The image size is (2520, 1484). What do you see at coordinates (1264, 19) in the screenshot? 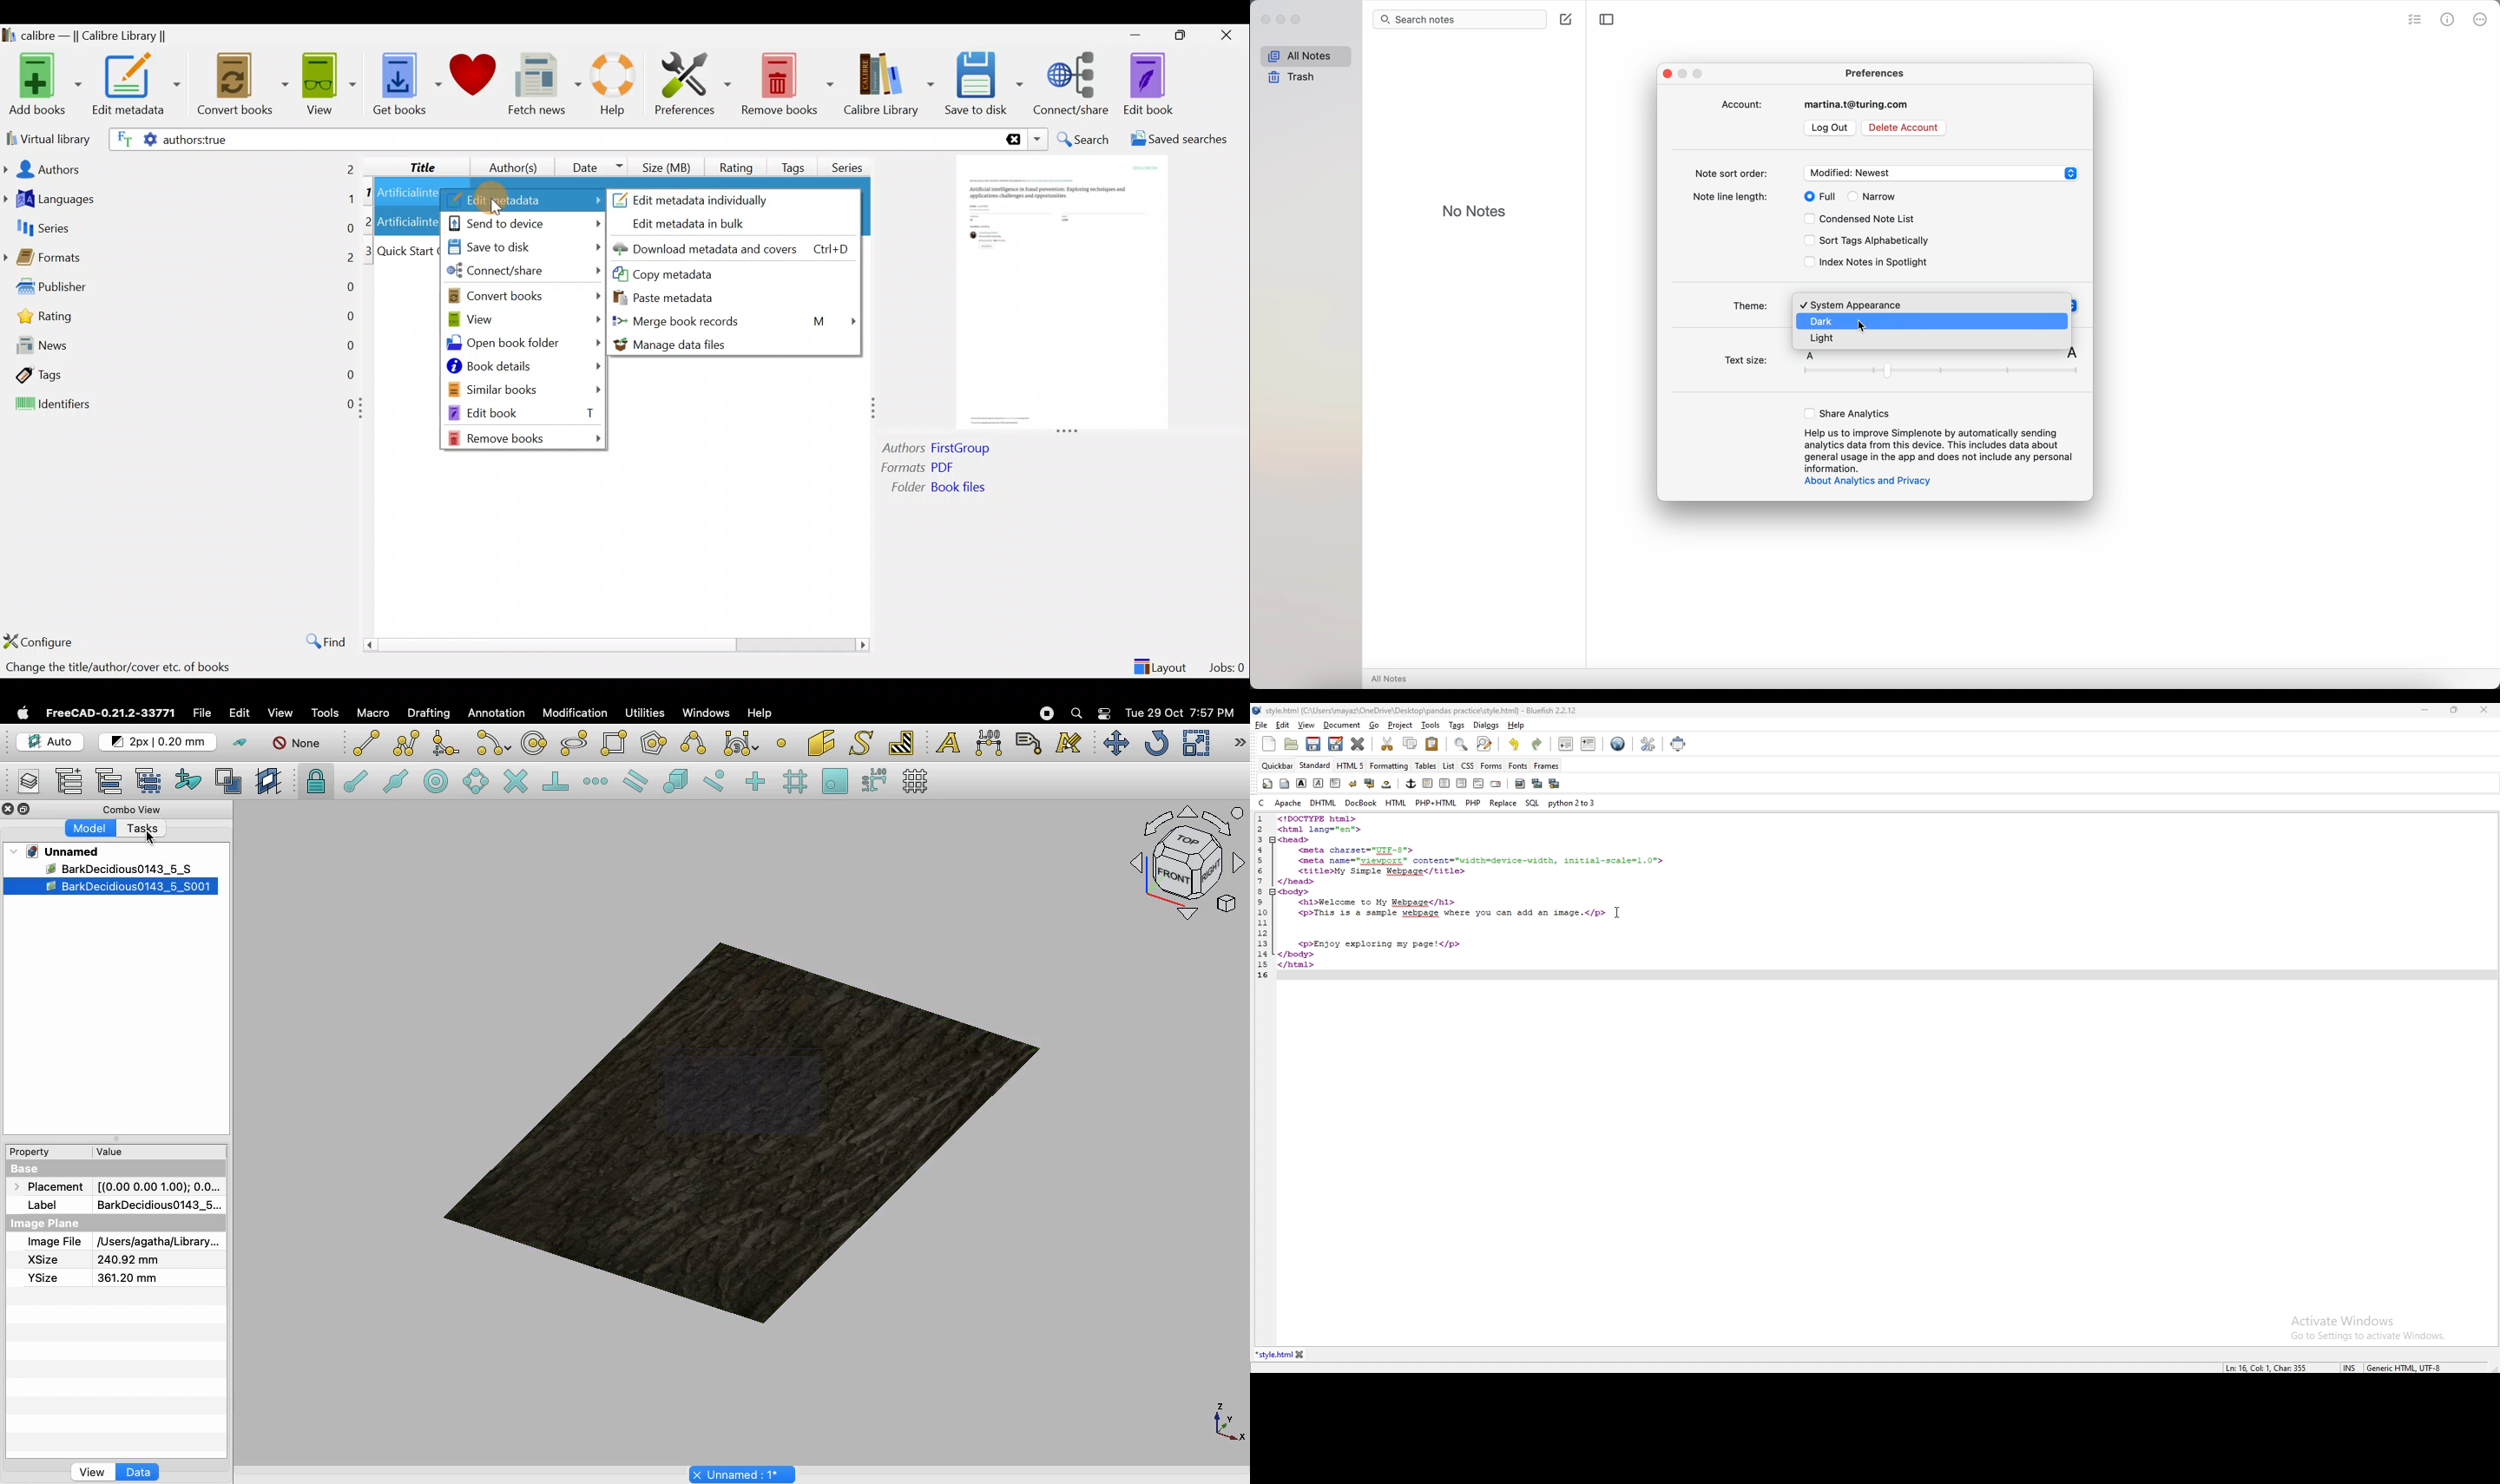
I see `close Simplenote` at bounding box center [1264, 19].